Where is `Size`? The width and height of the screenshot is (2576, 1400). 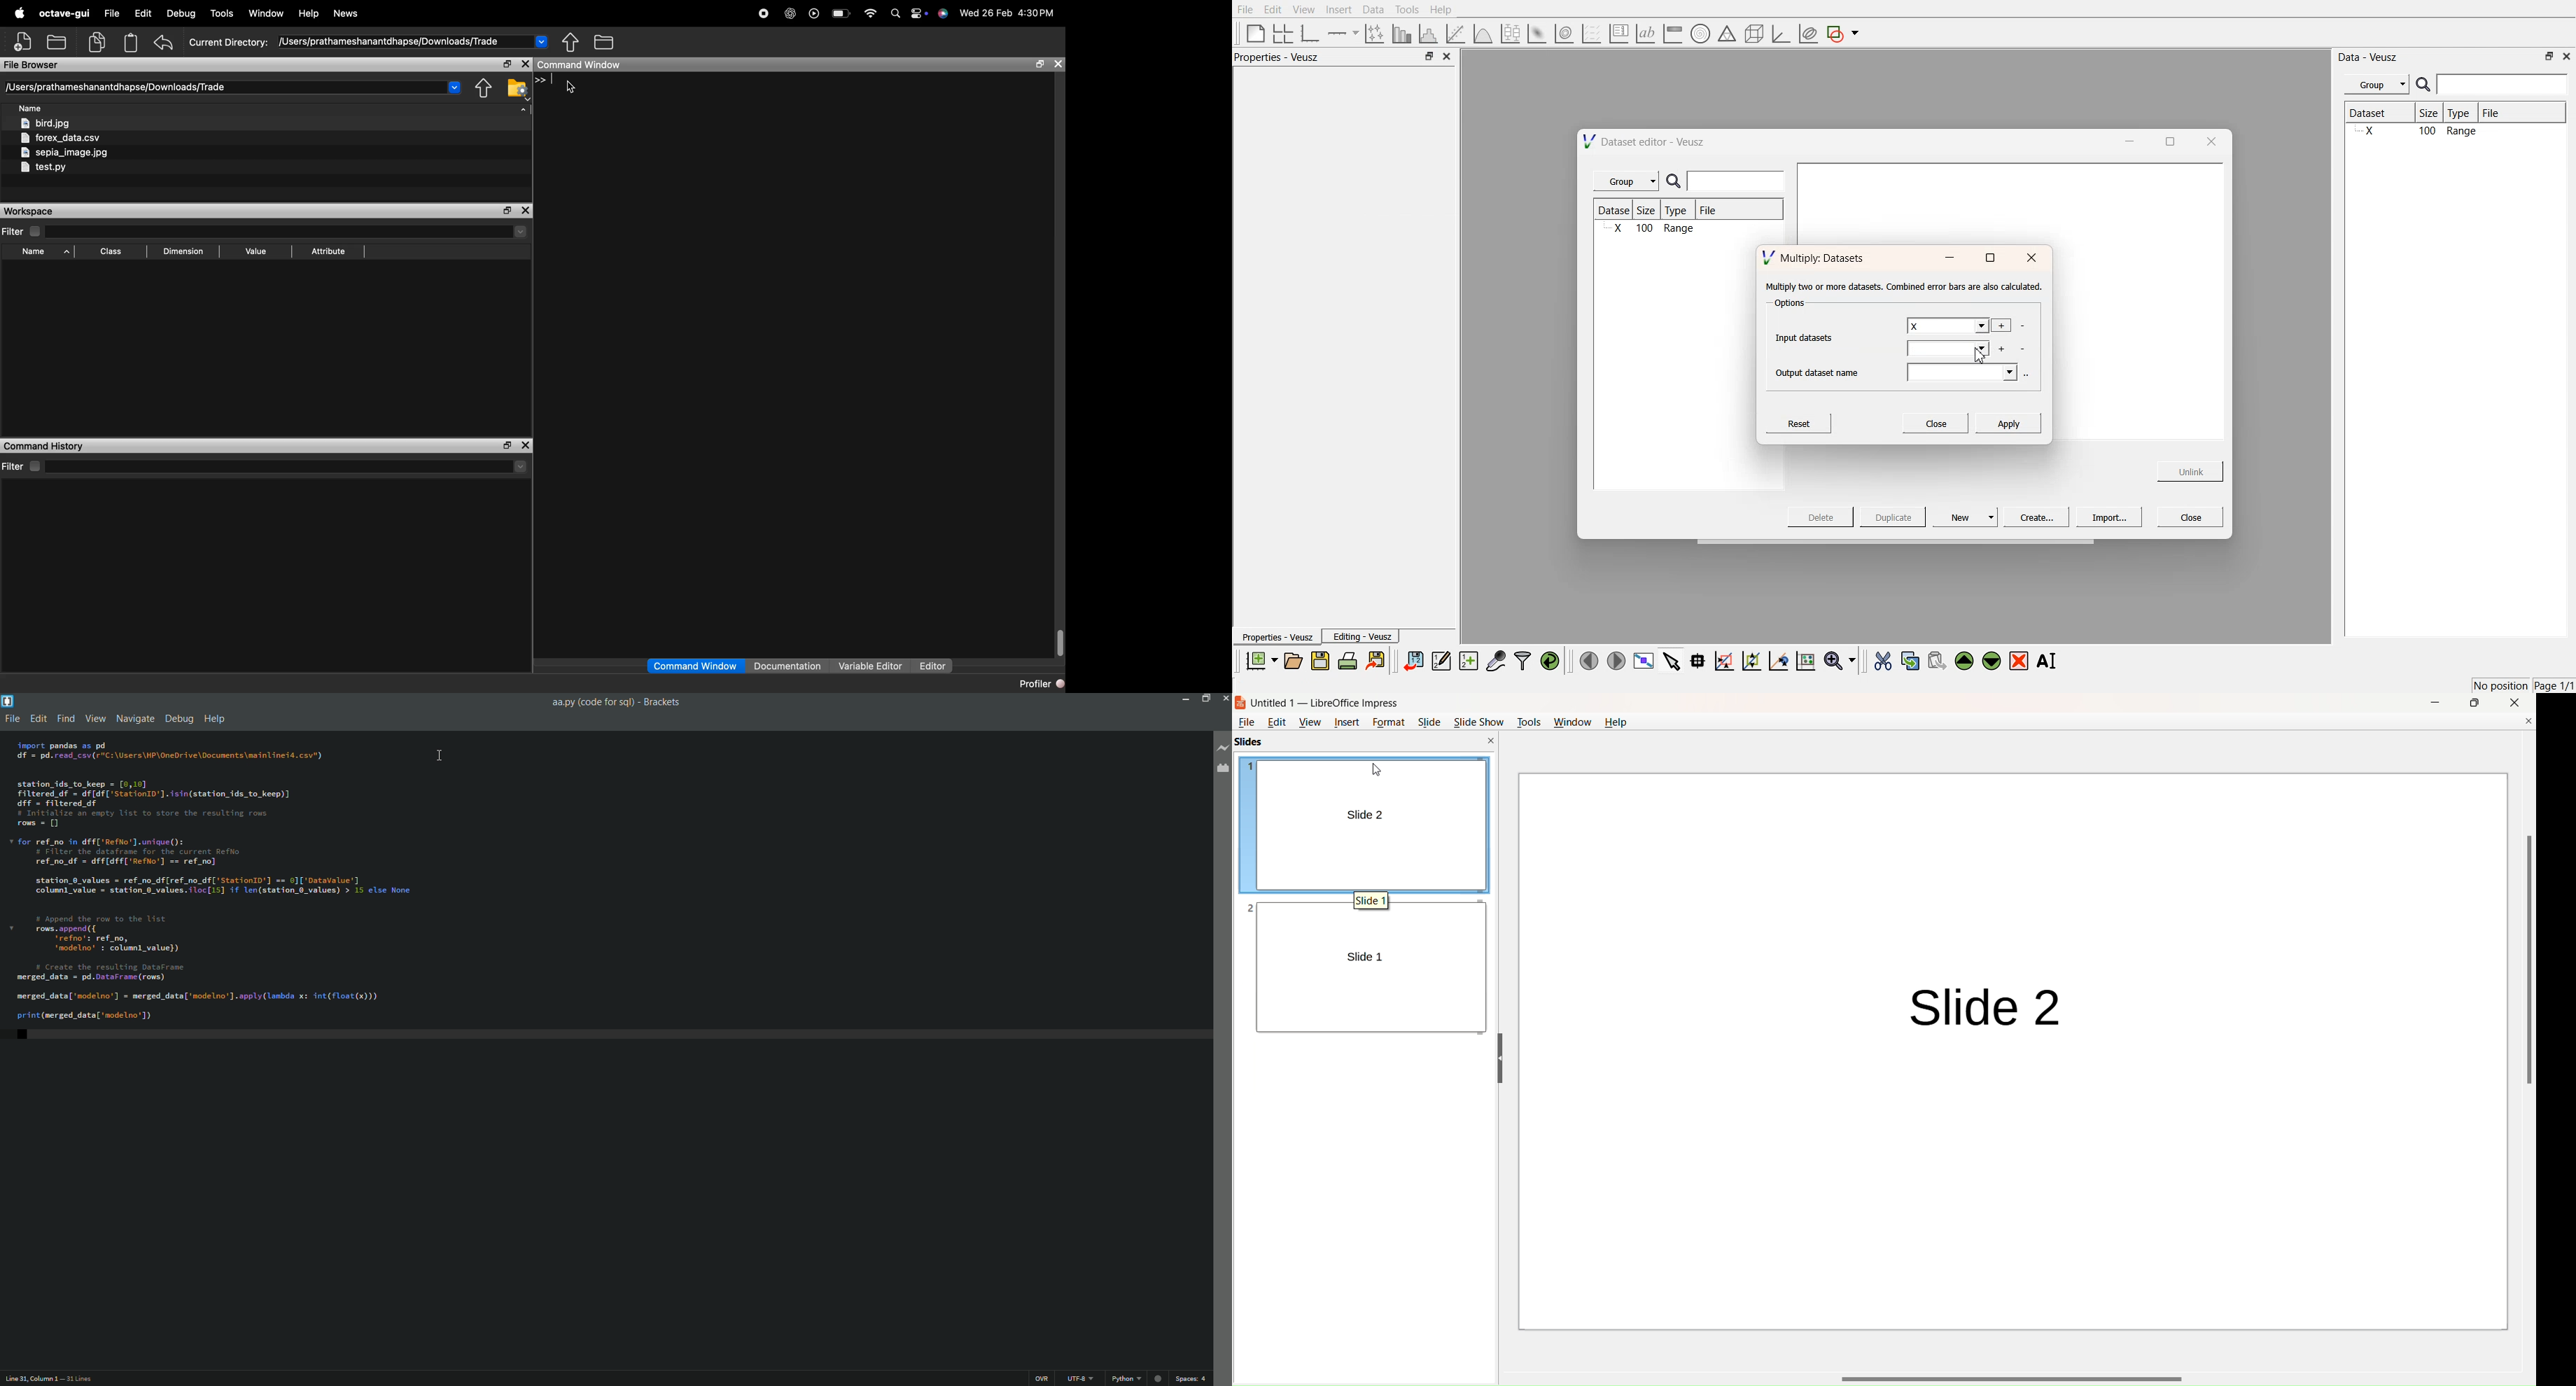 Size is located at coordinates (2432, 114).